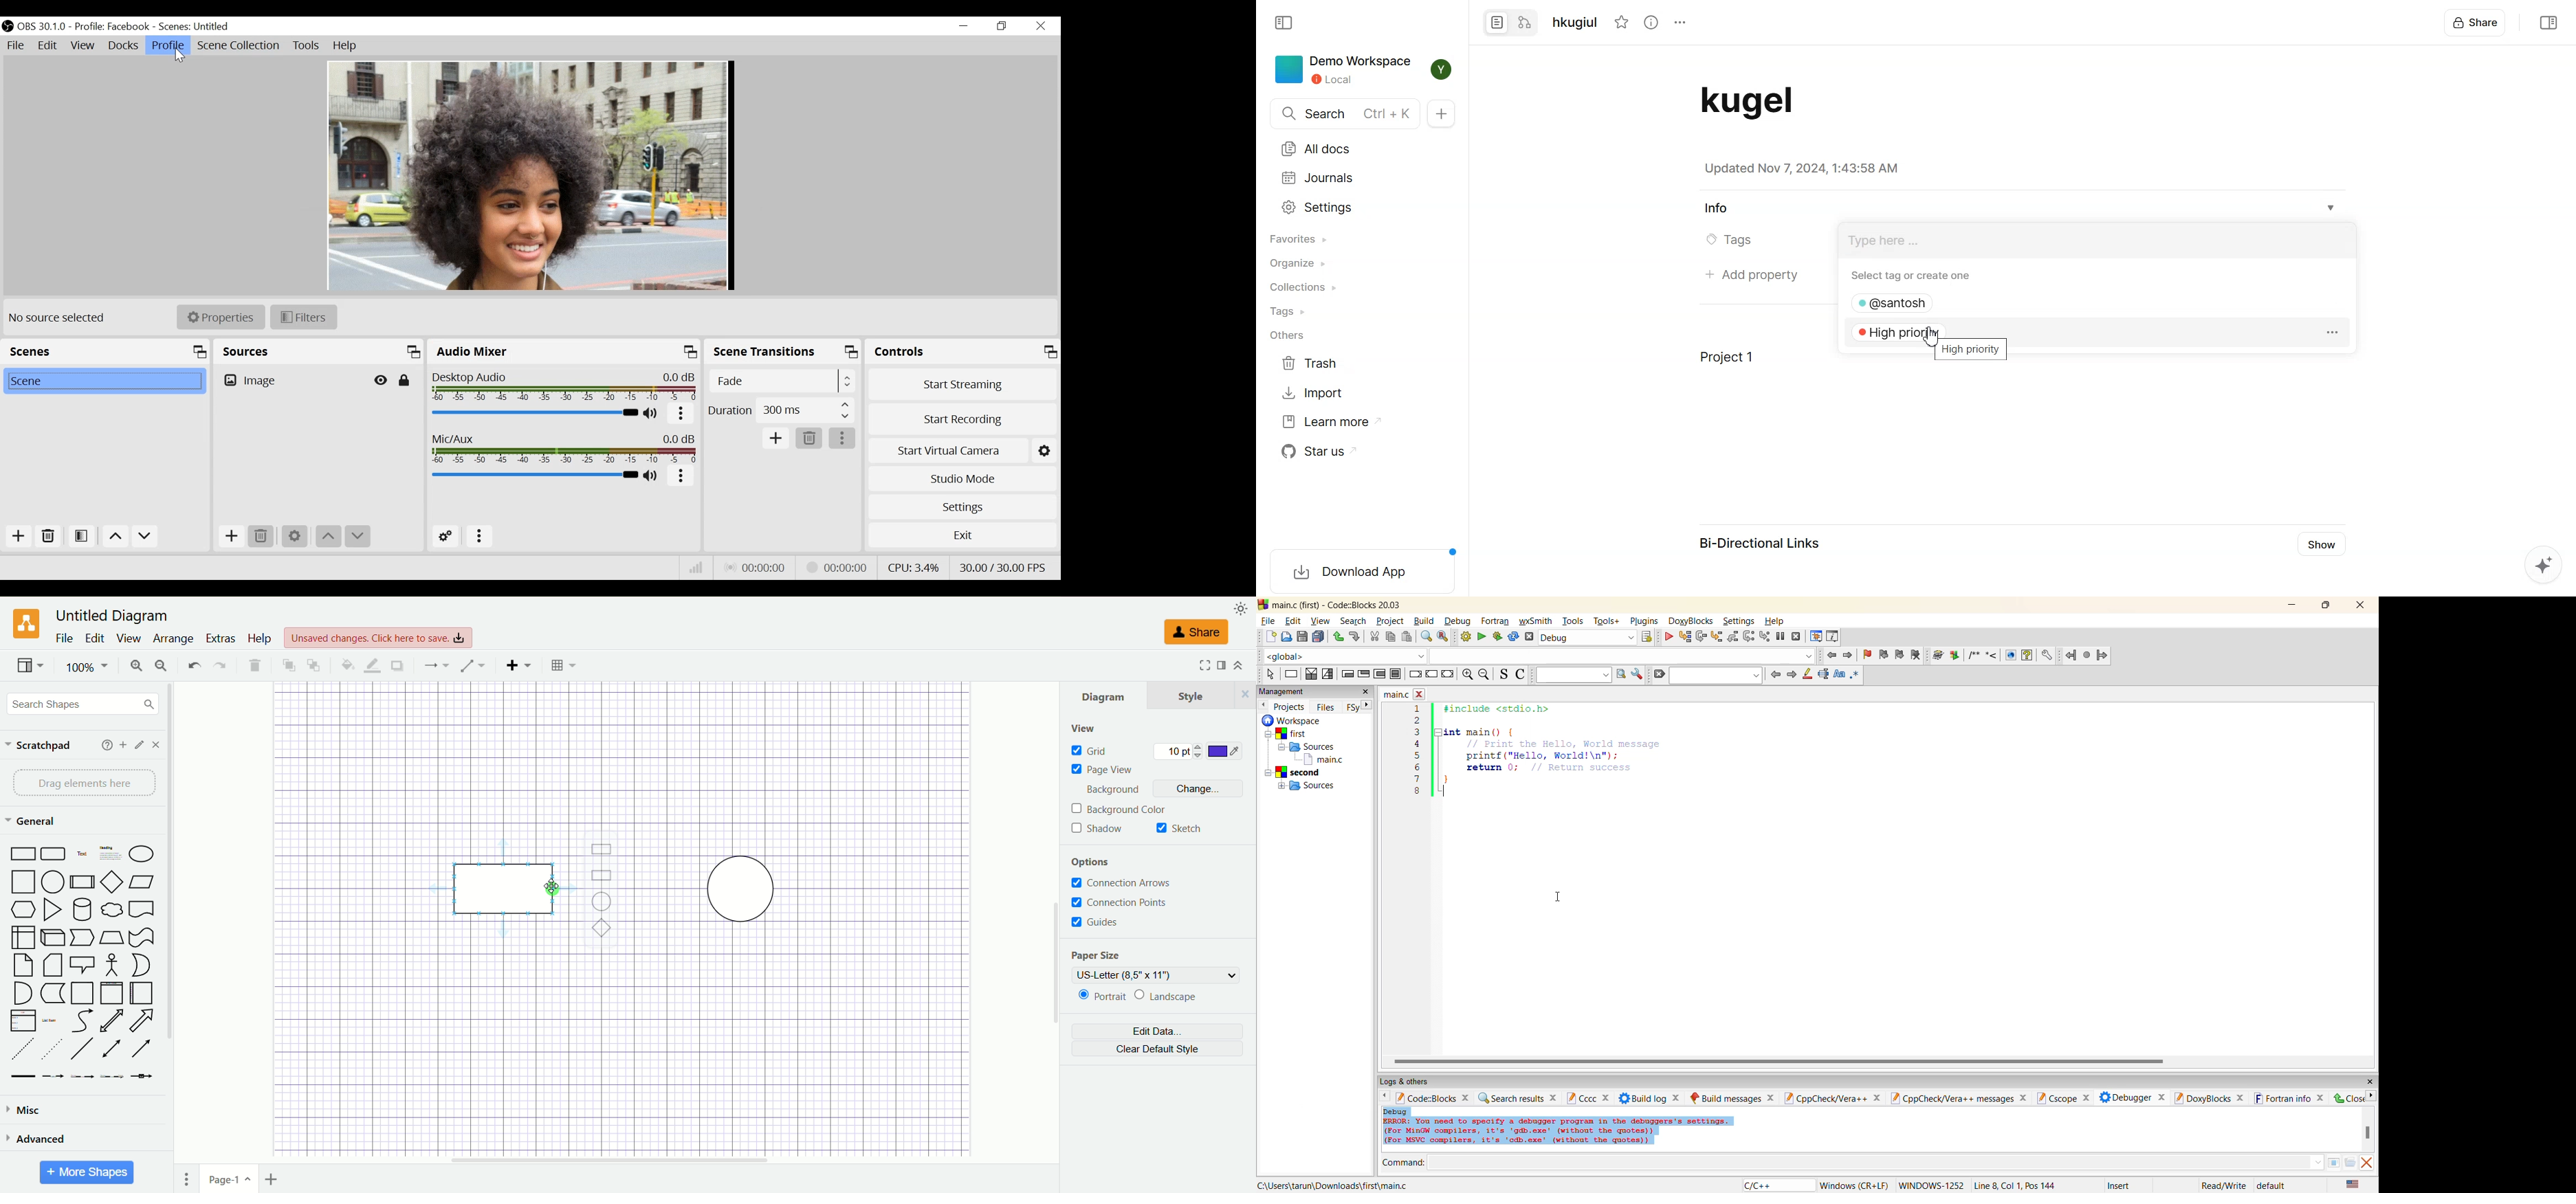 The image size is (2576, 1204). Describe the element at coordinates (2369, 1164) in the screenshot. I see `clear output window` at that location.